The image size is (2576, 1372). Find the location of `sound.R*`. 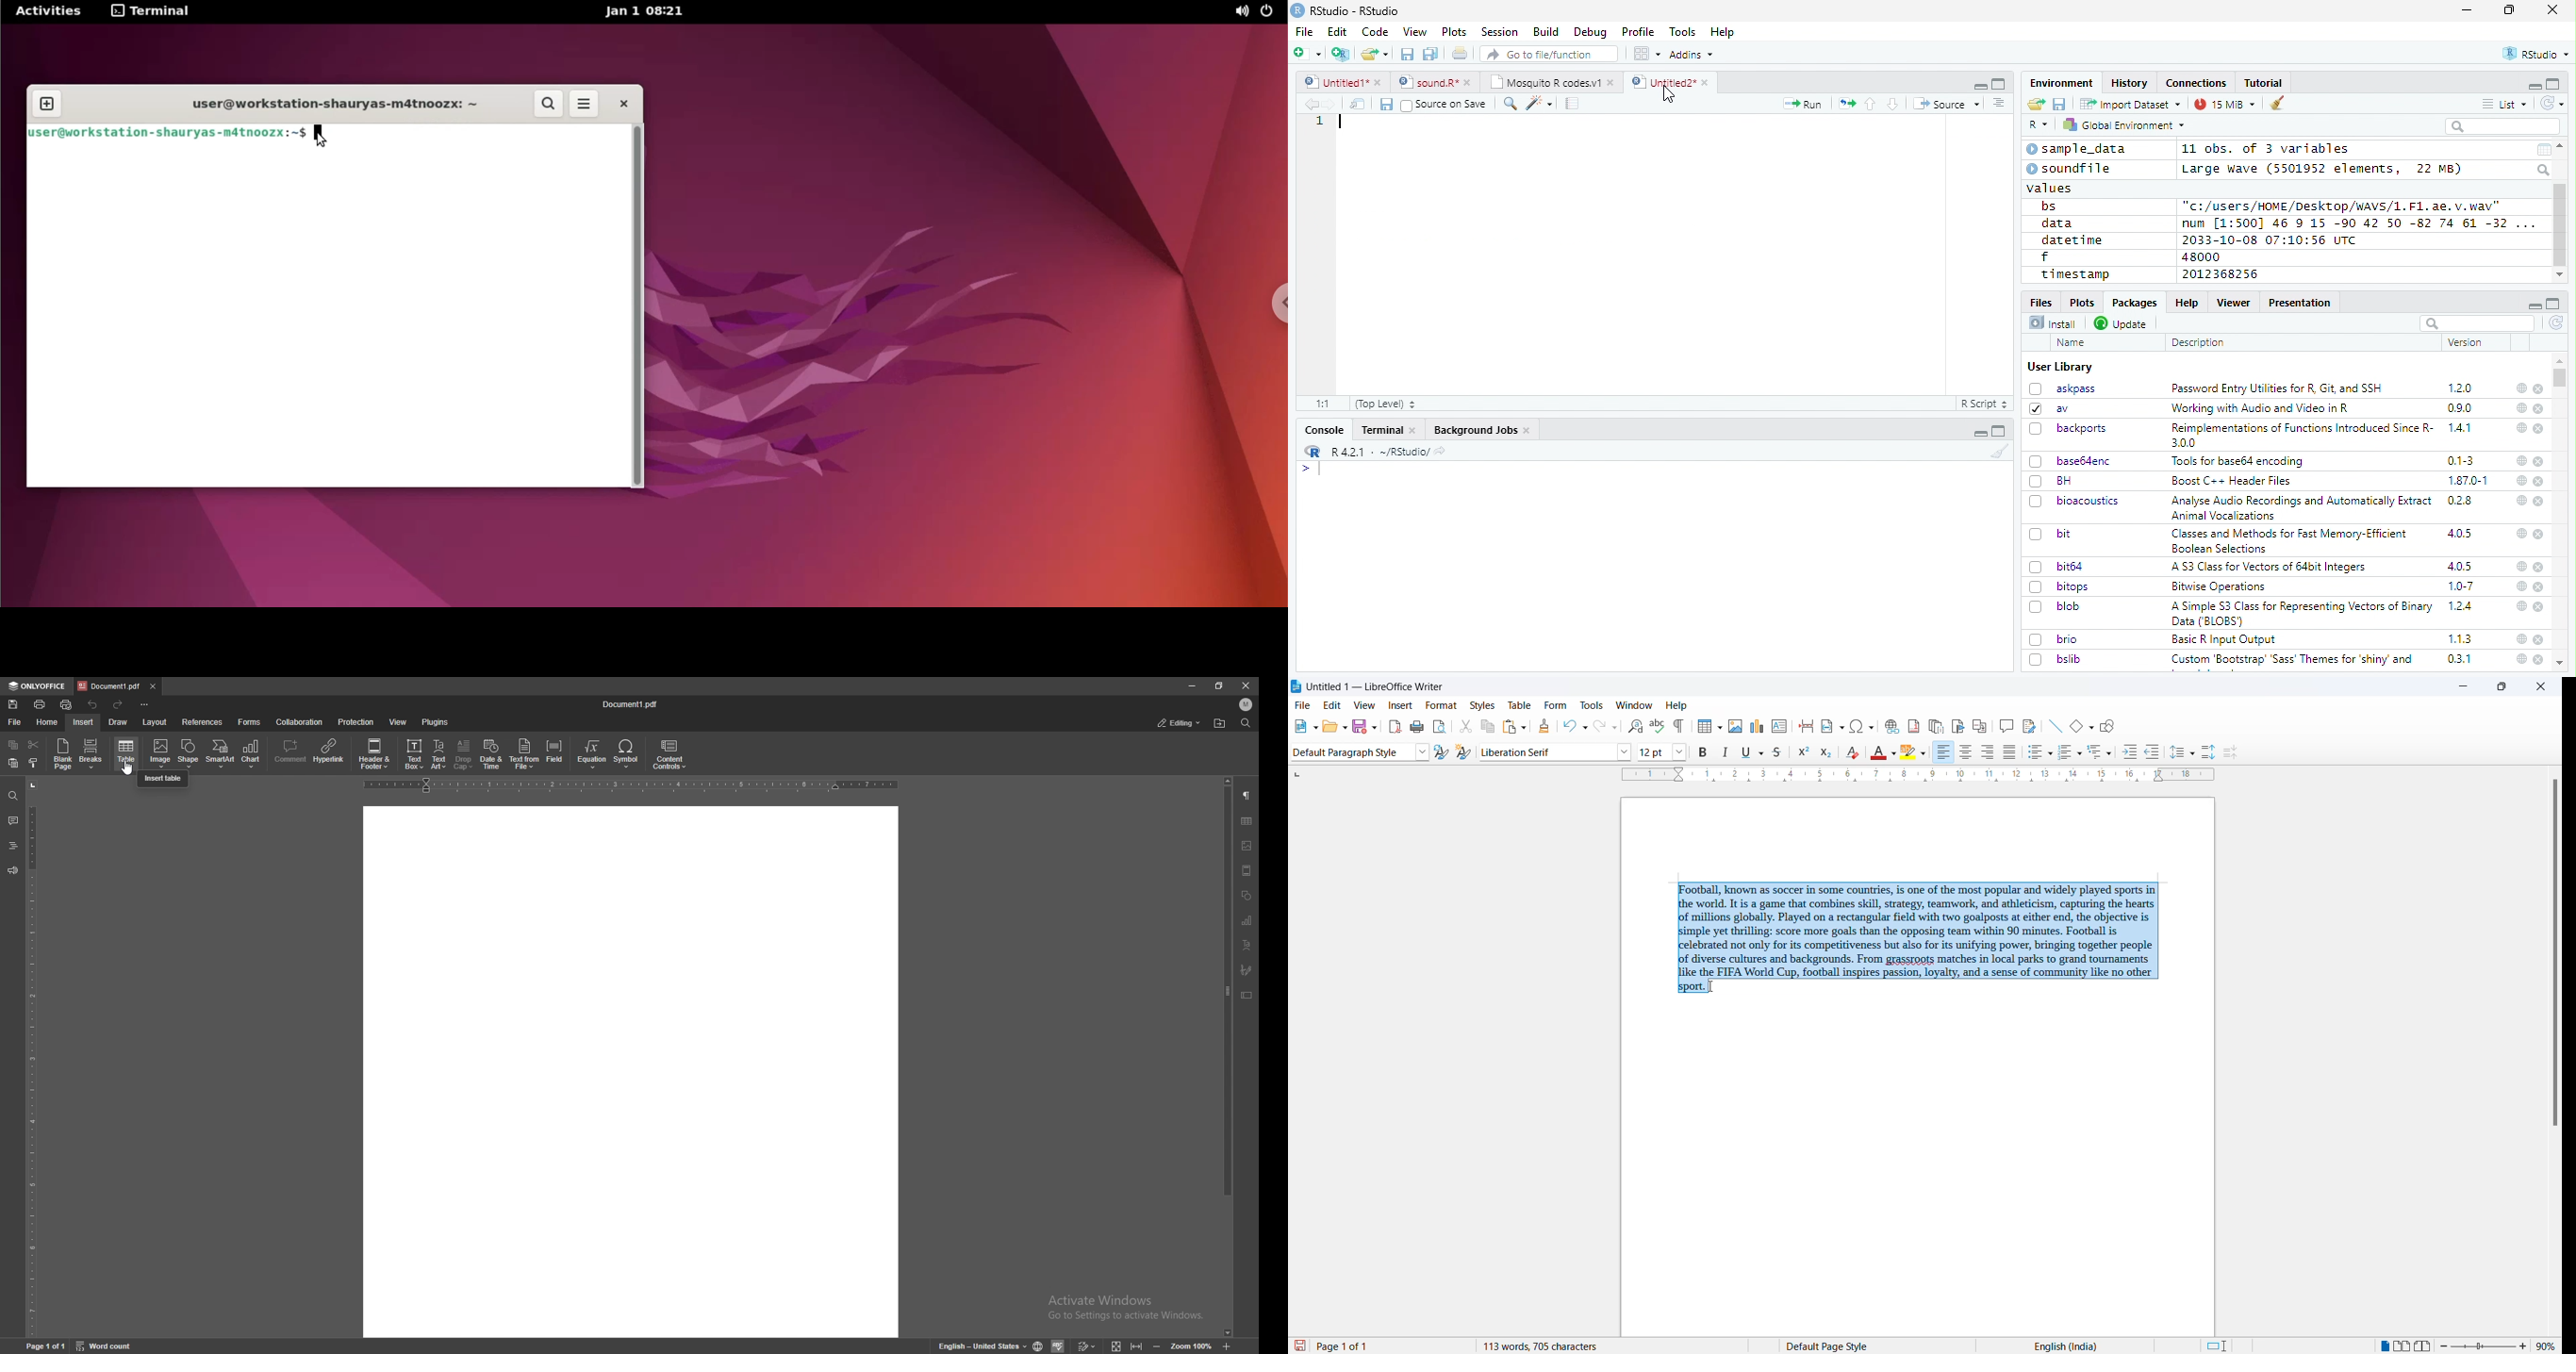

sound.R* is located at coordinates (1435, 83).